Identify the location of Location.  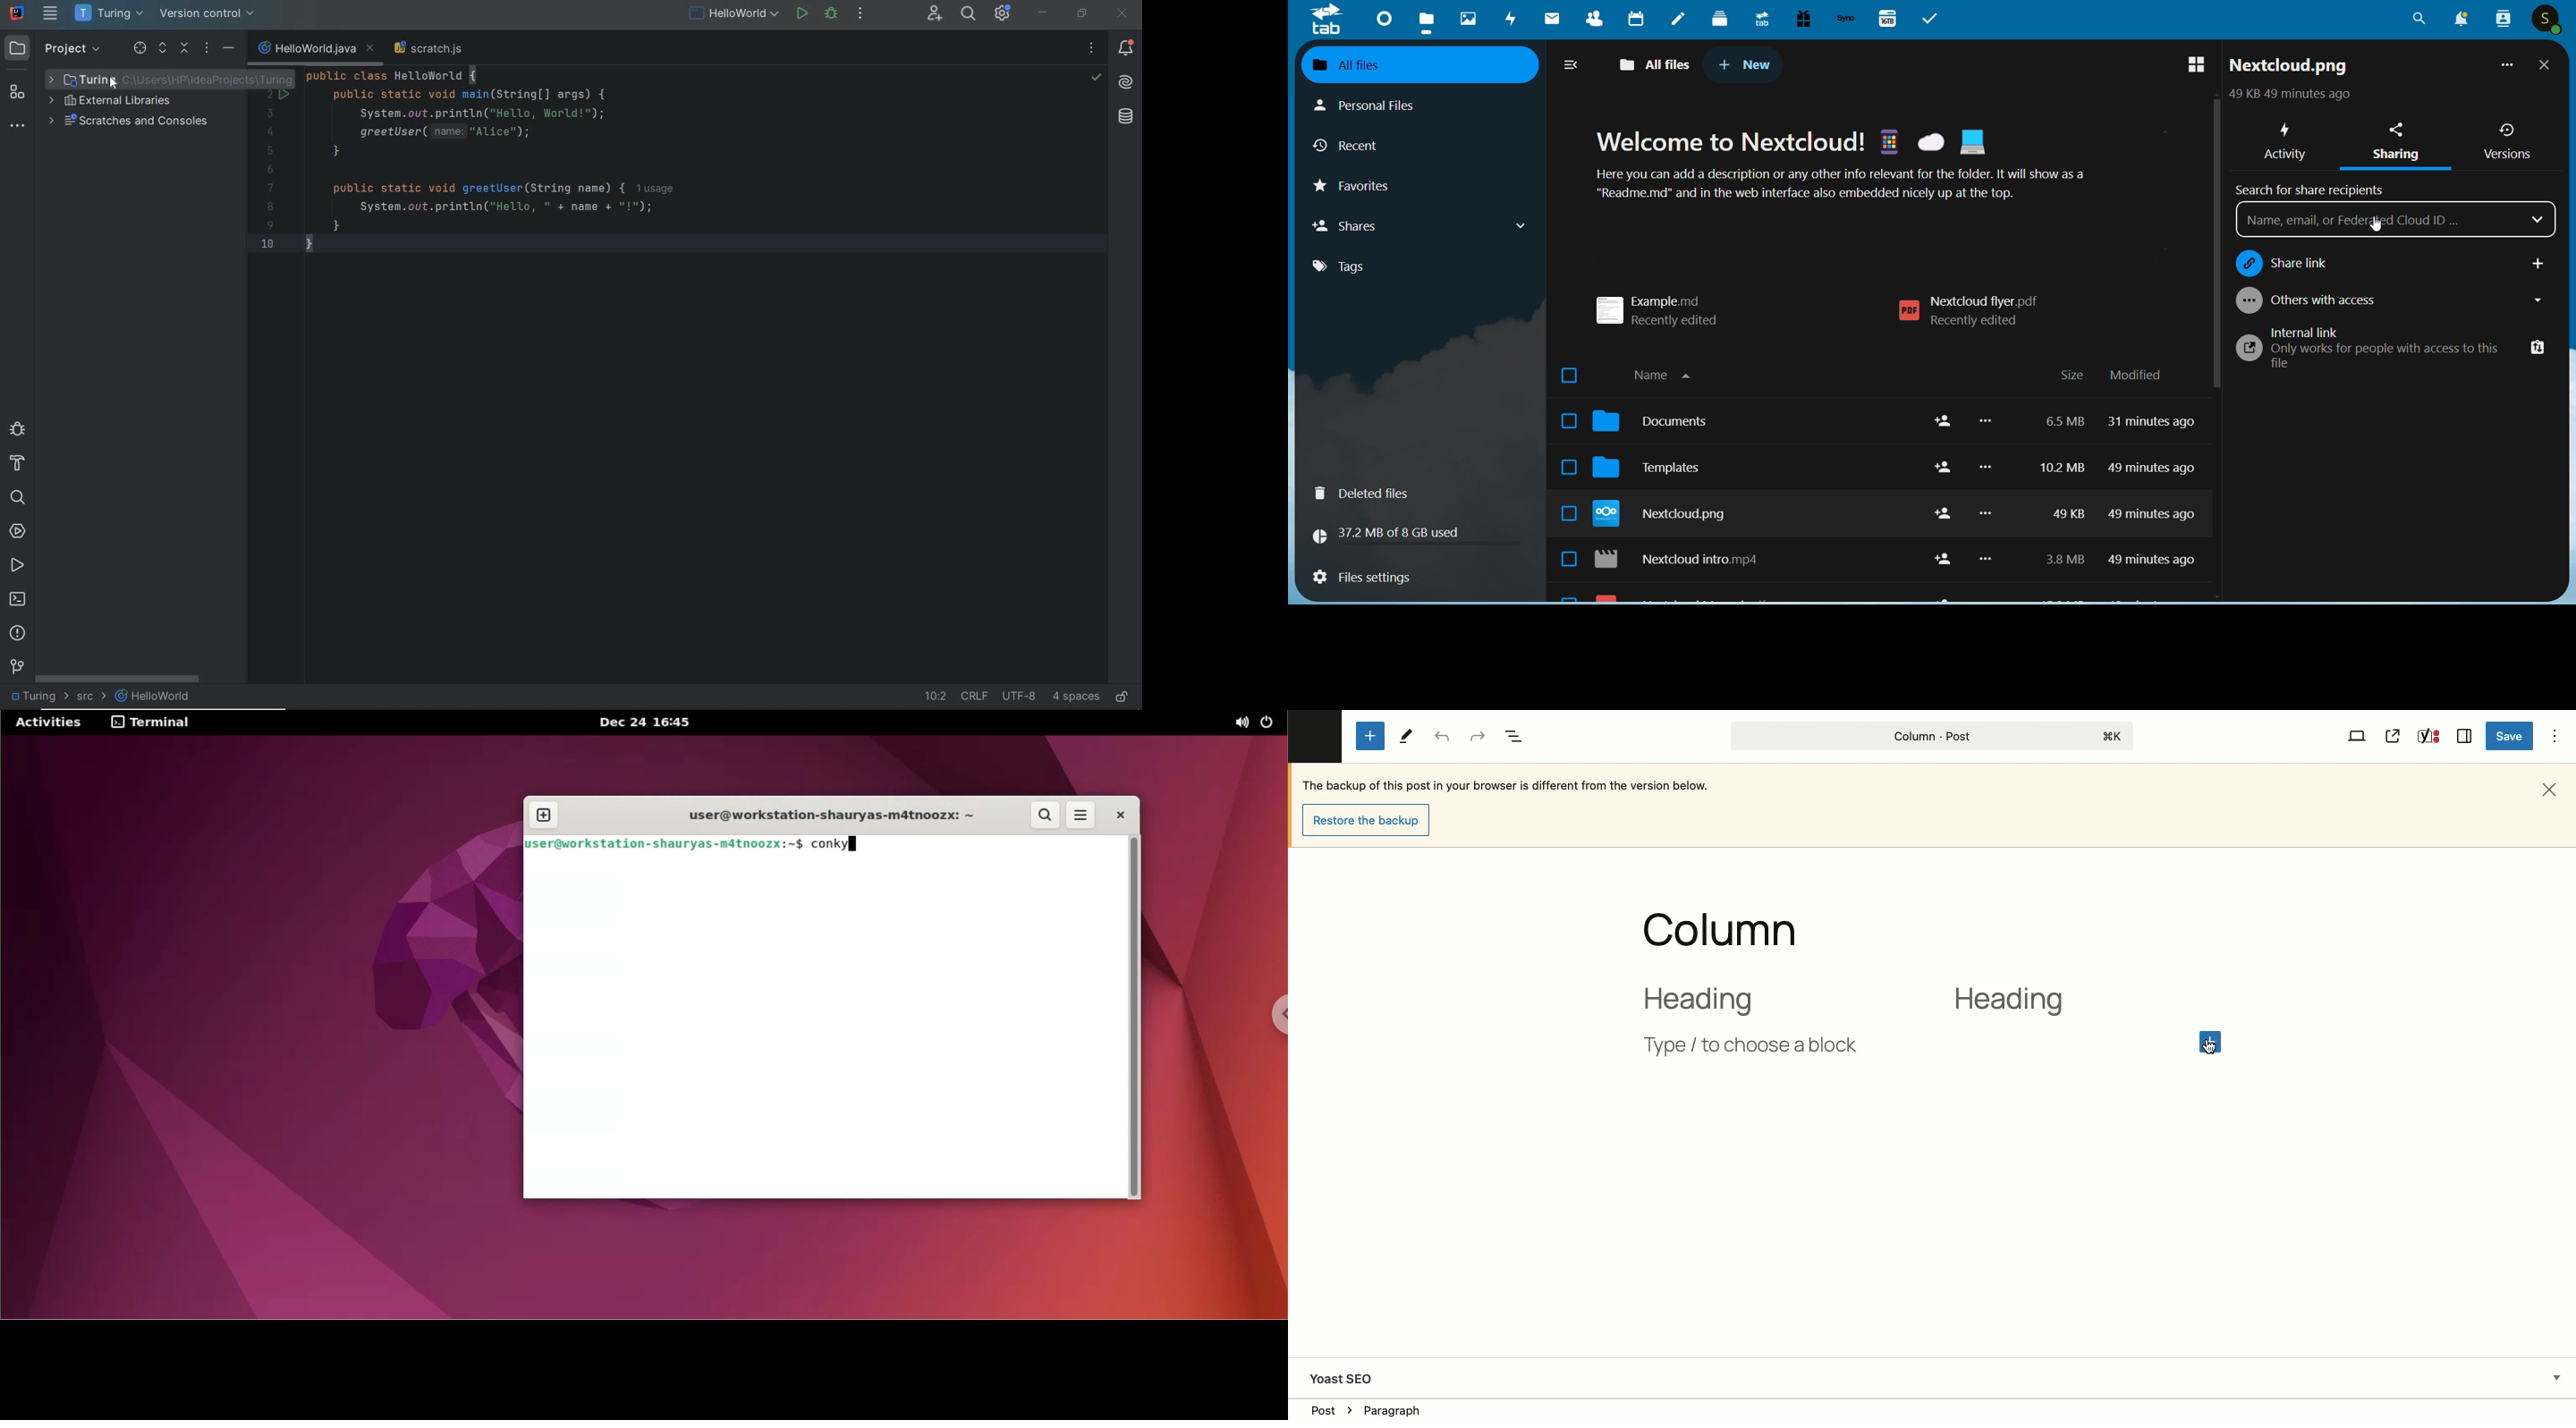
(1934, 1409).